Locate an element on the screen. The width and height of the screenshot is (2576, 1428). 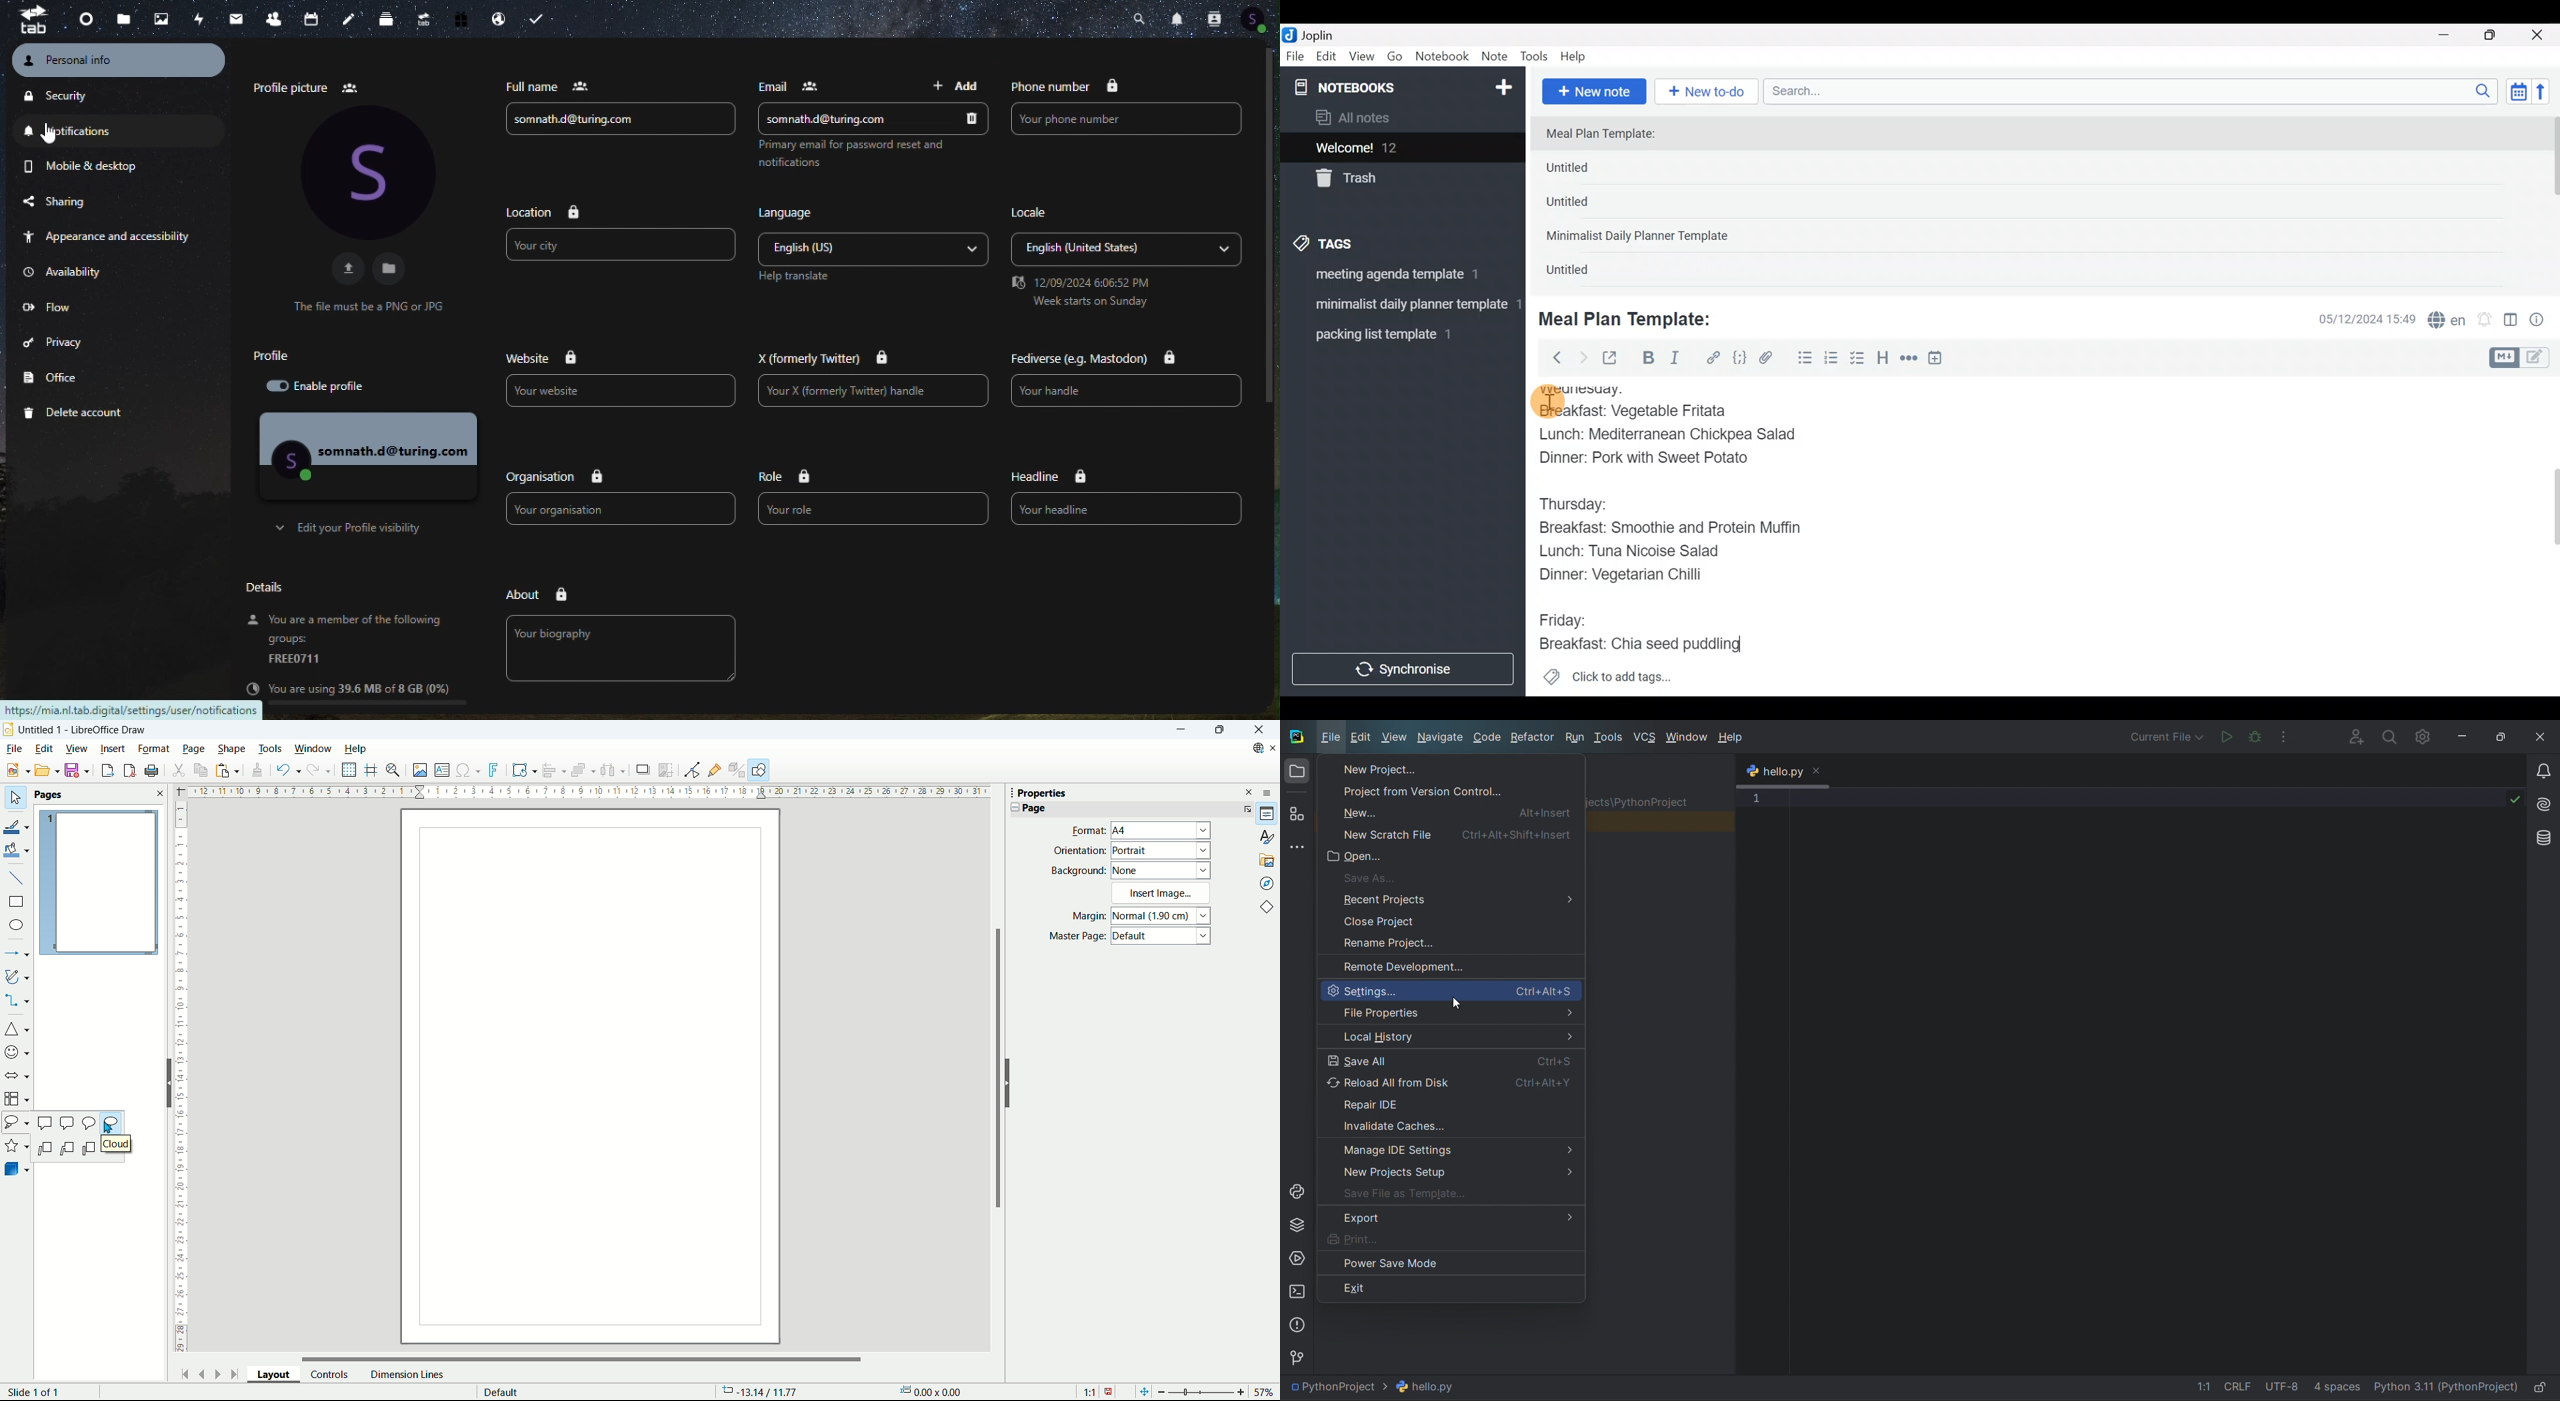
Untitled is located at coordinates (1585, 206).